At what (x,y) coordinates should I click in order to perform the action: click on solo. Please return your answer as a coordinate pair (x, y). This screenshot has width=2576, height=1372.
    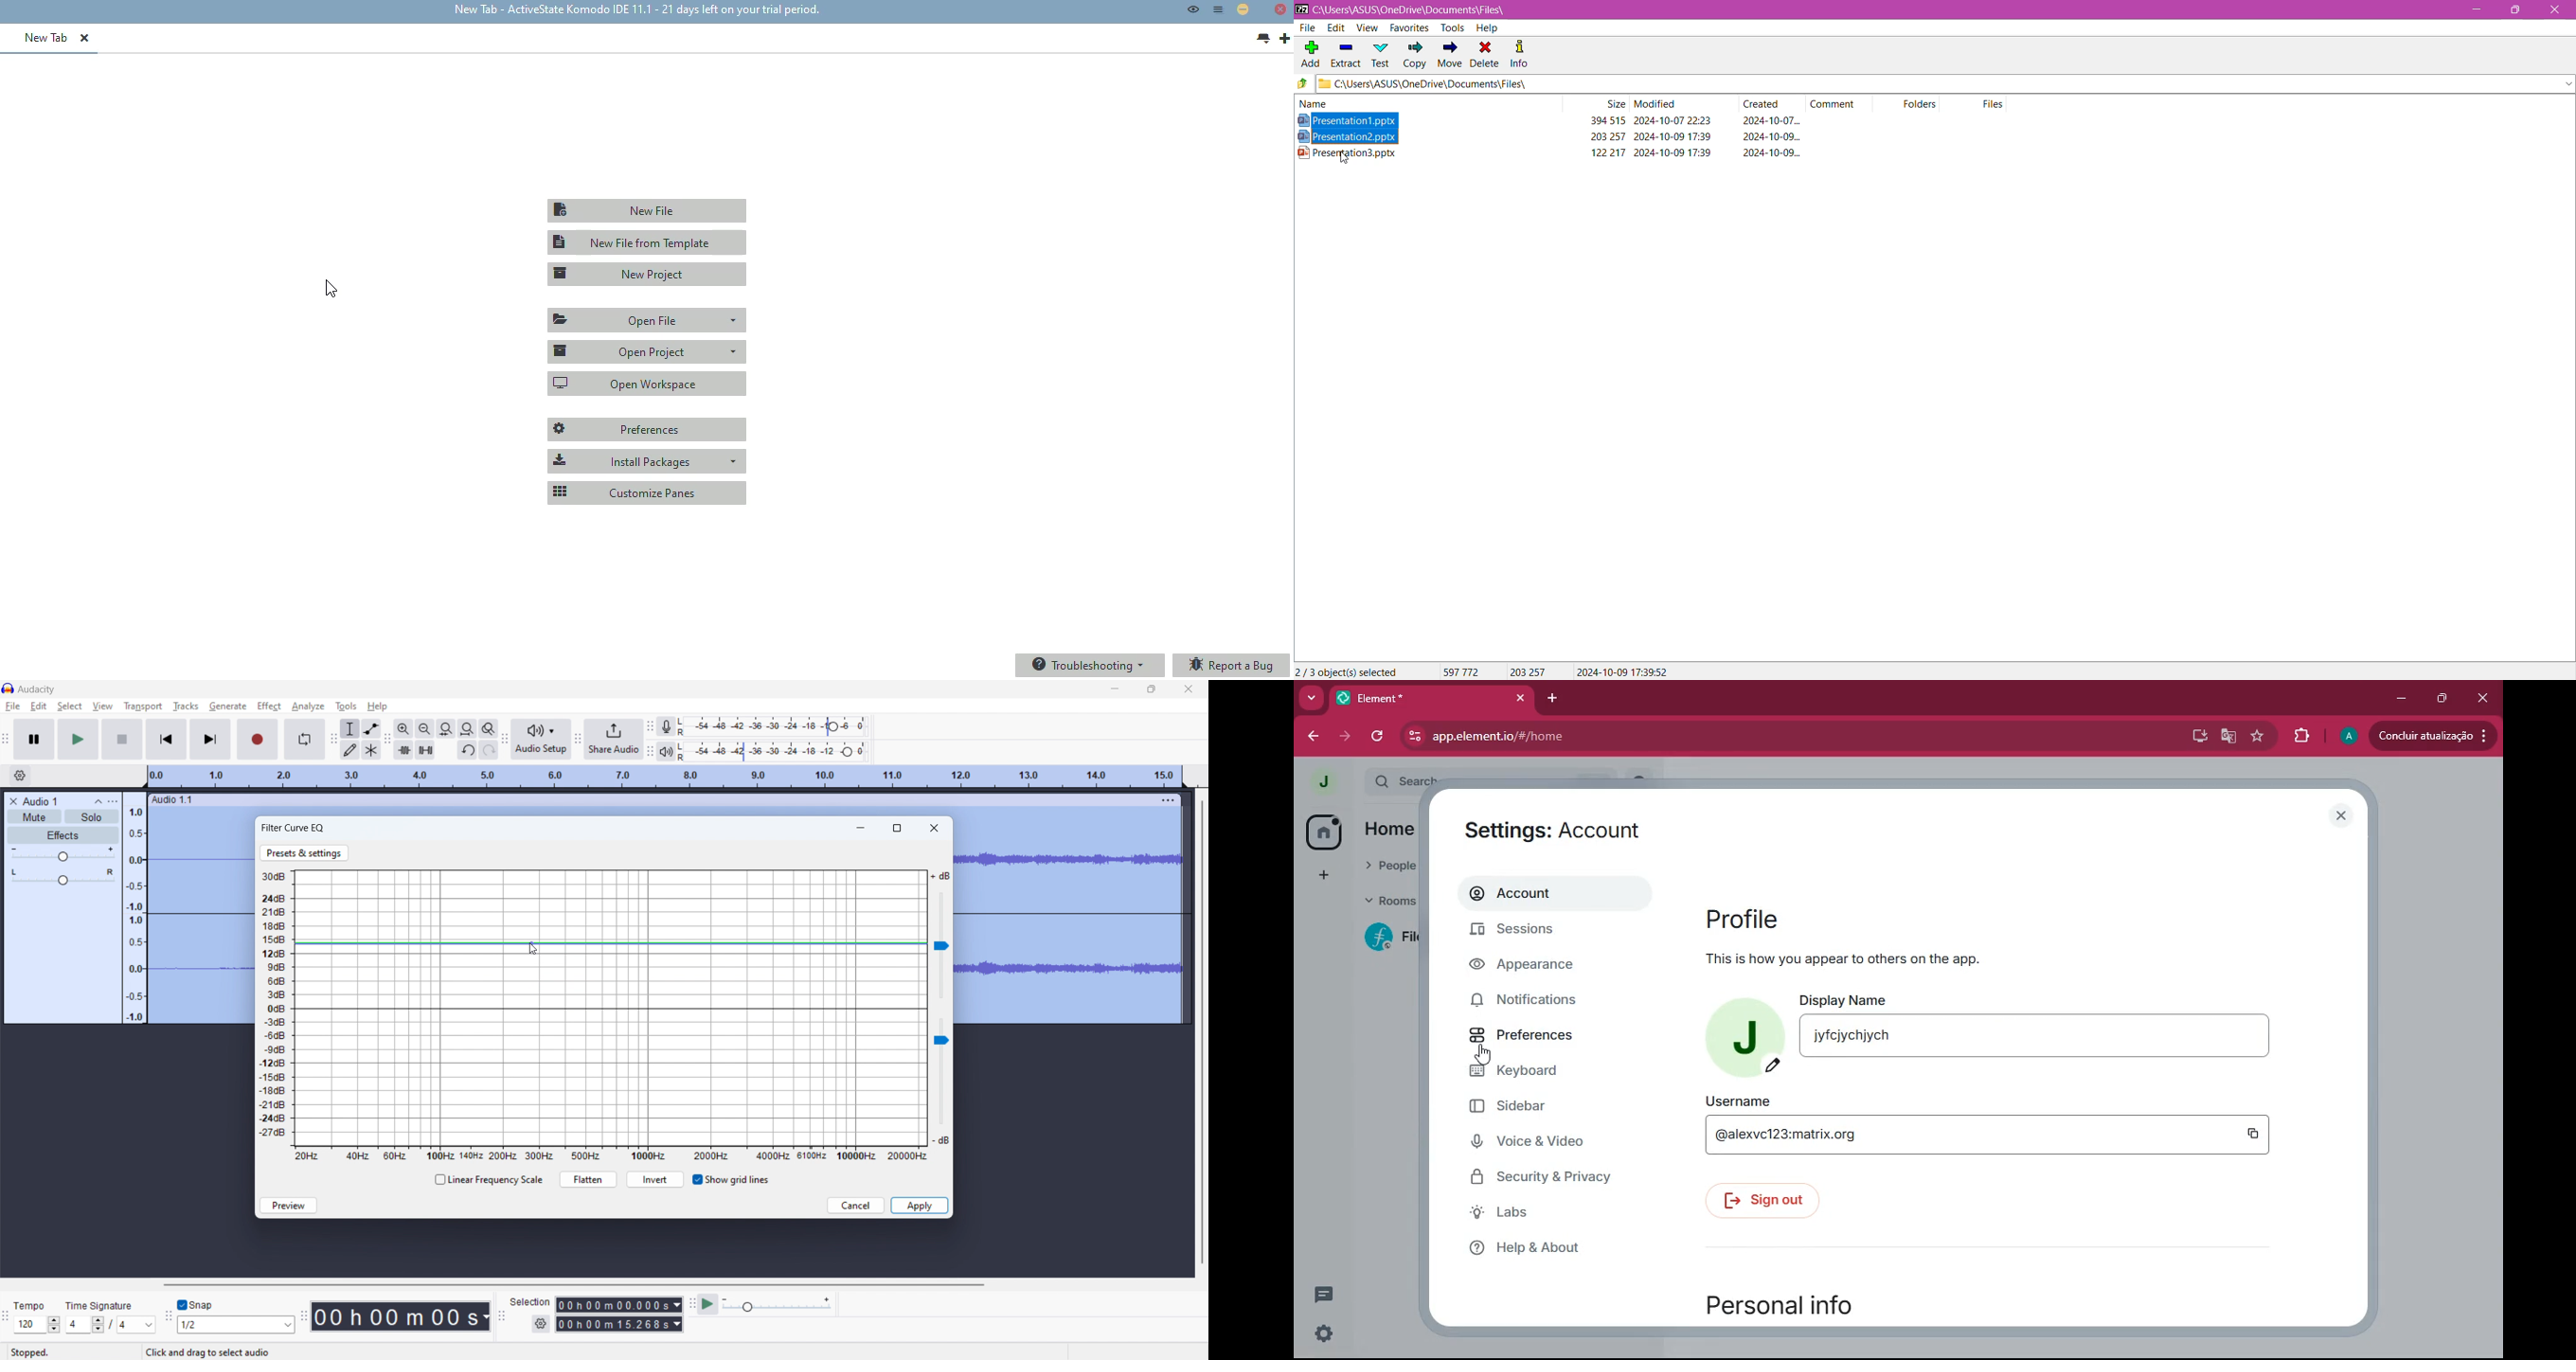
    Looking at the image, I should click on (91, 817).